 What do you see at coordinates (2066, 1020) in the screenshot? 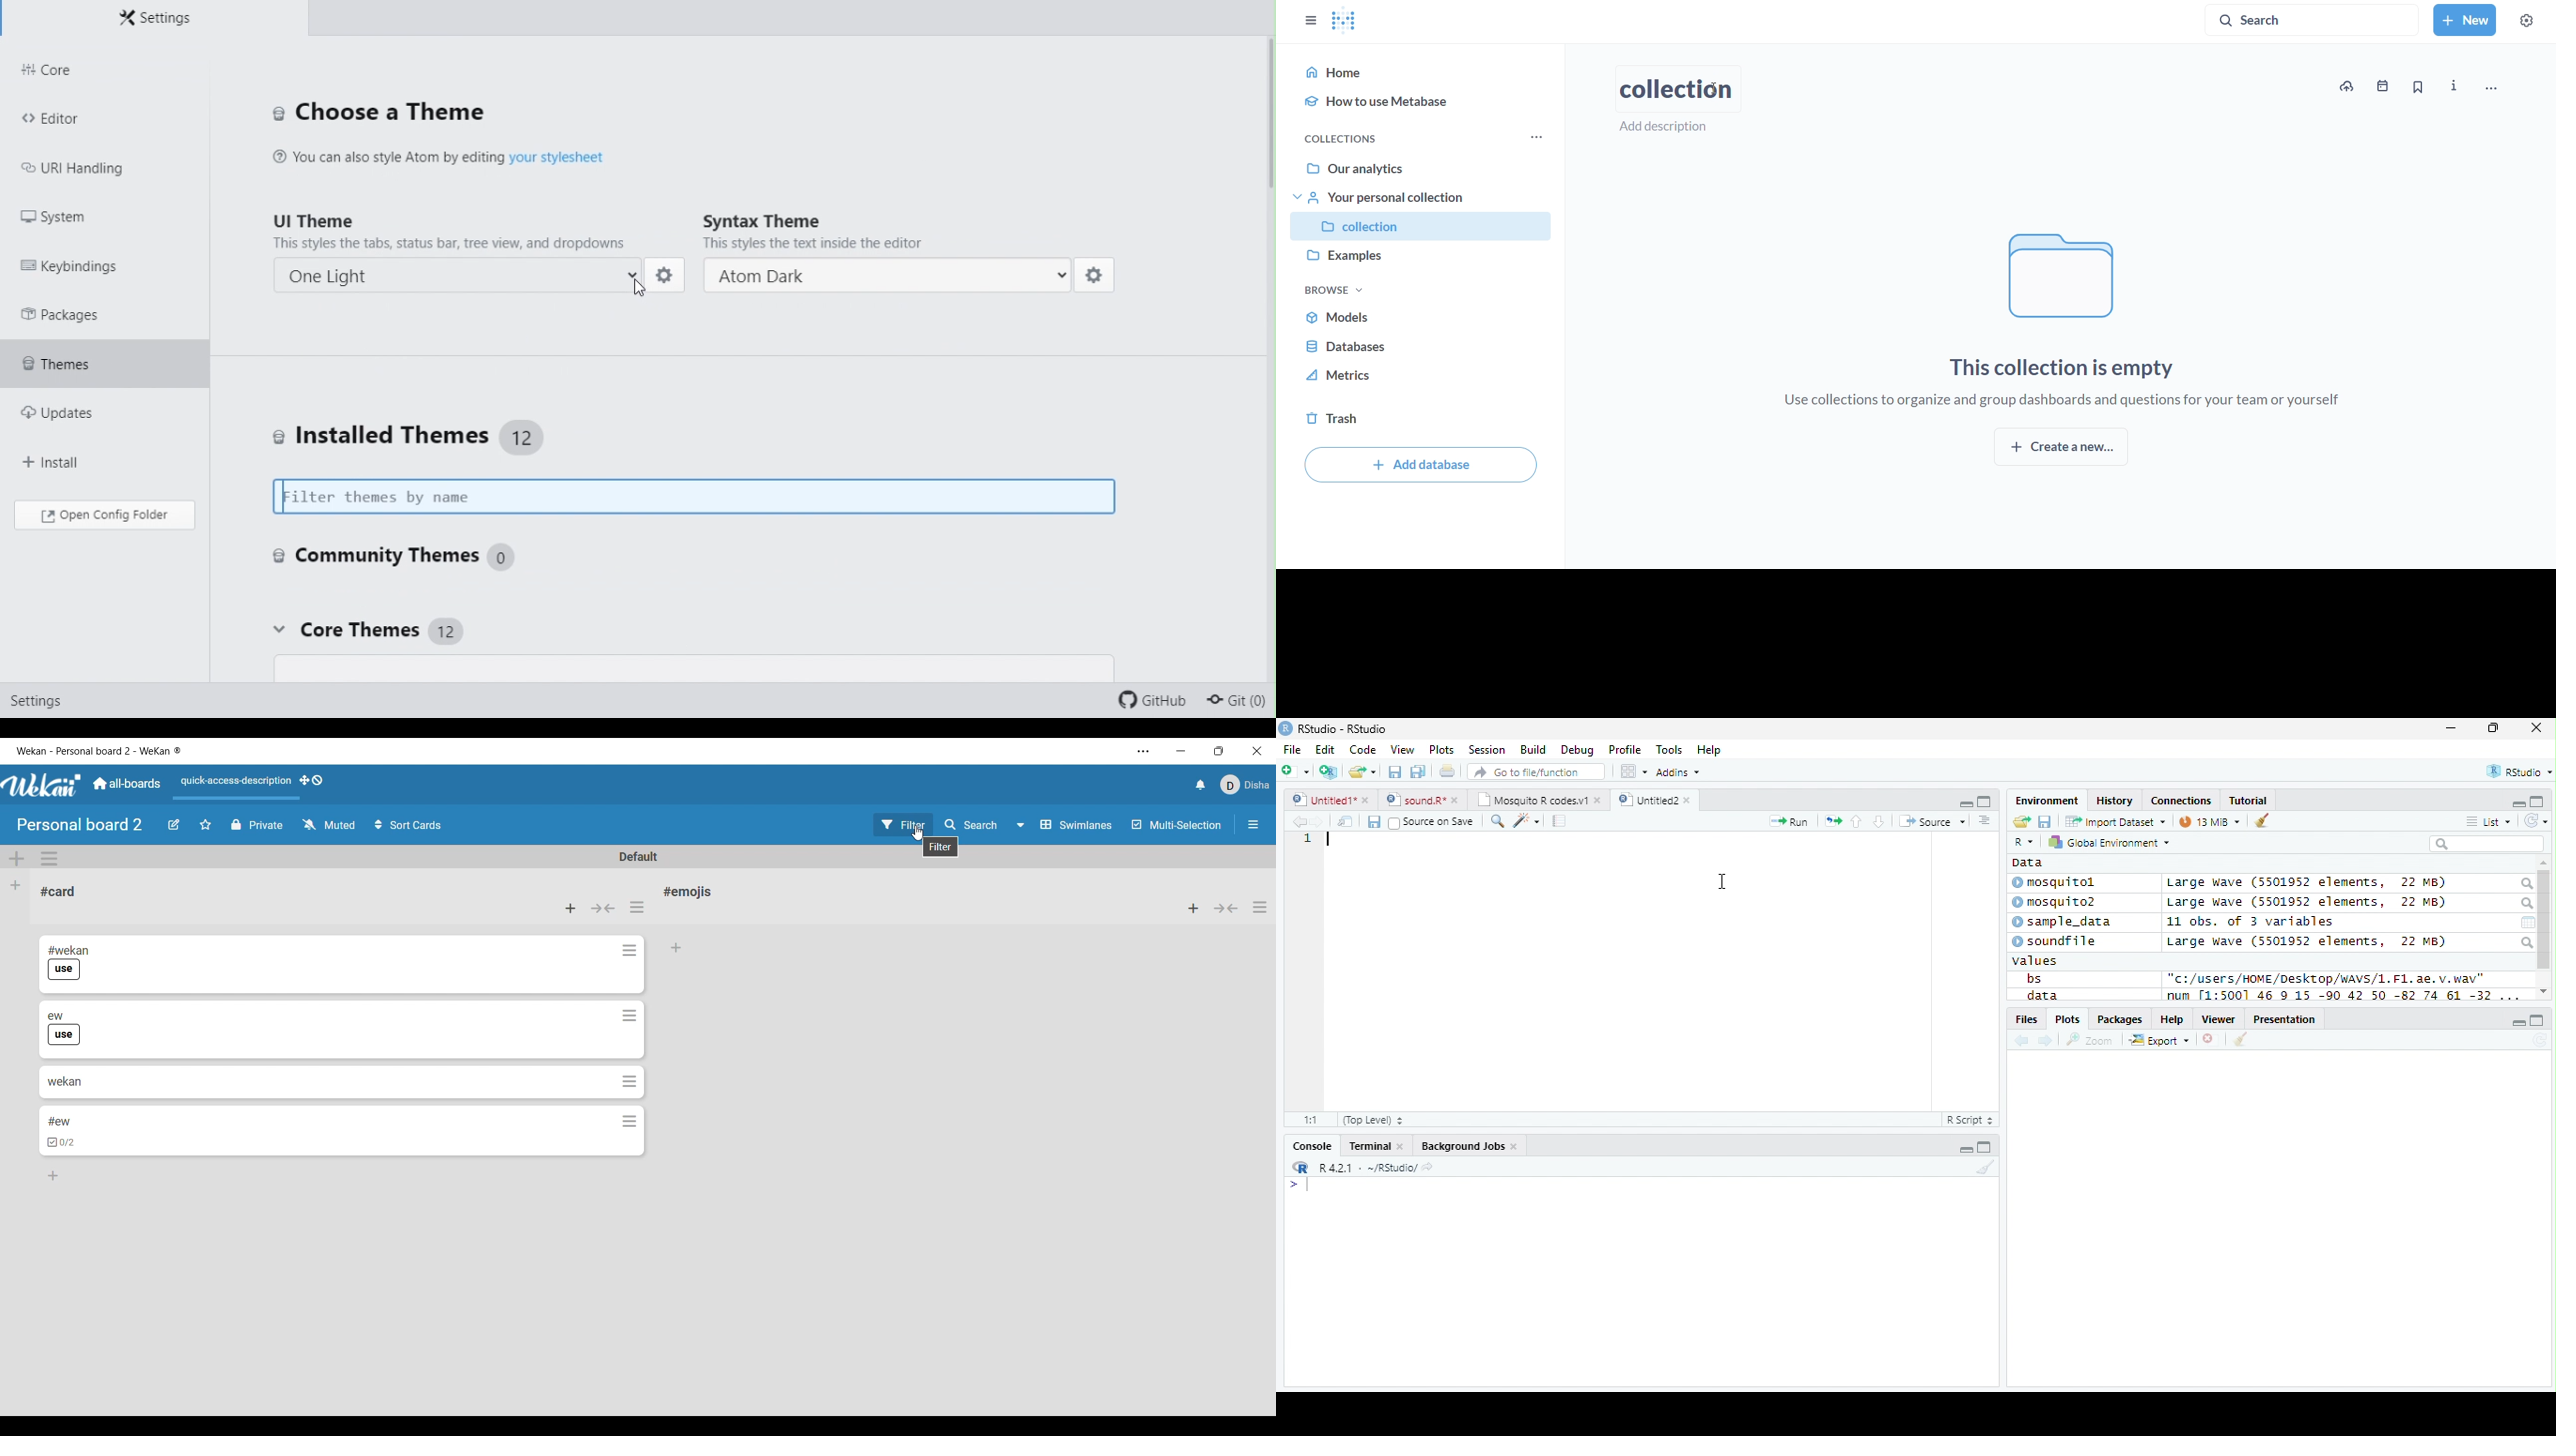
I see `Plots` at bounding box center [2066, 1020].